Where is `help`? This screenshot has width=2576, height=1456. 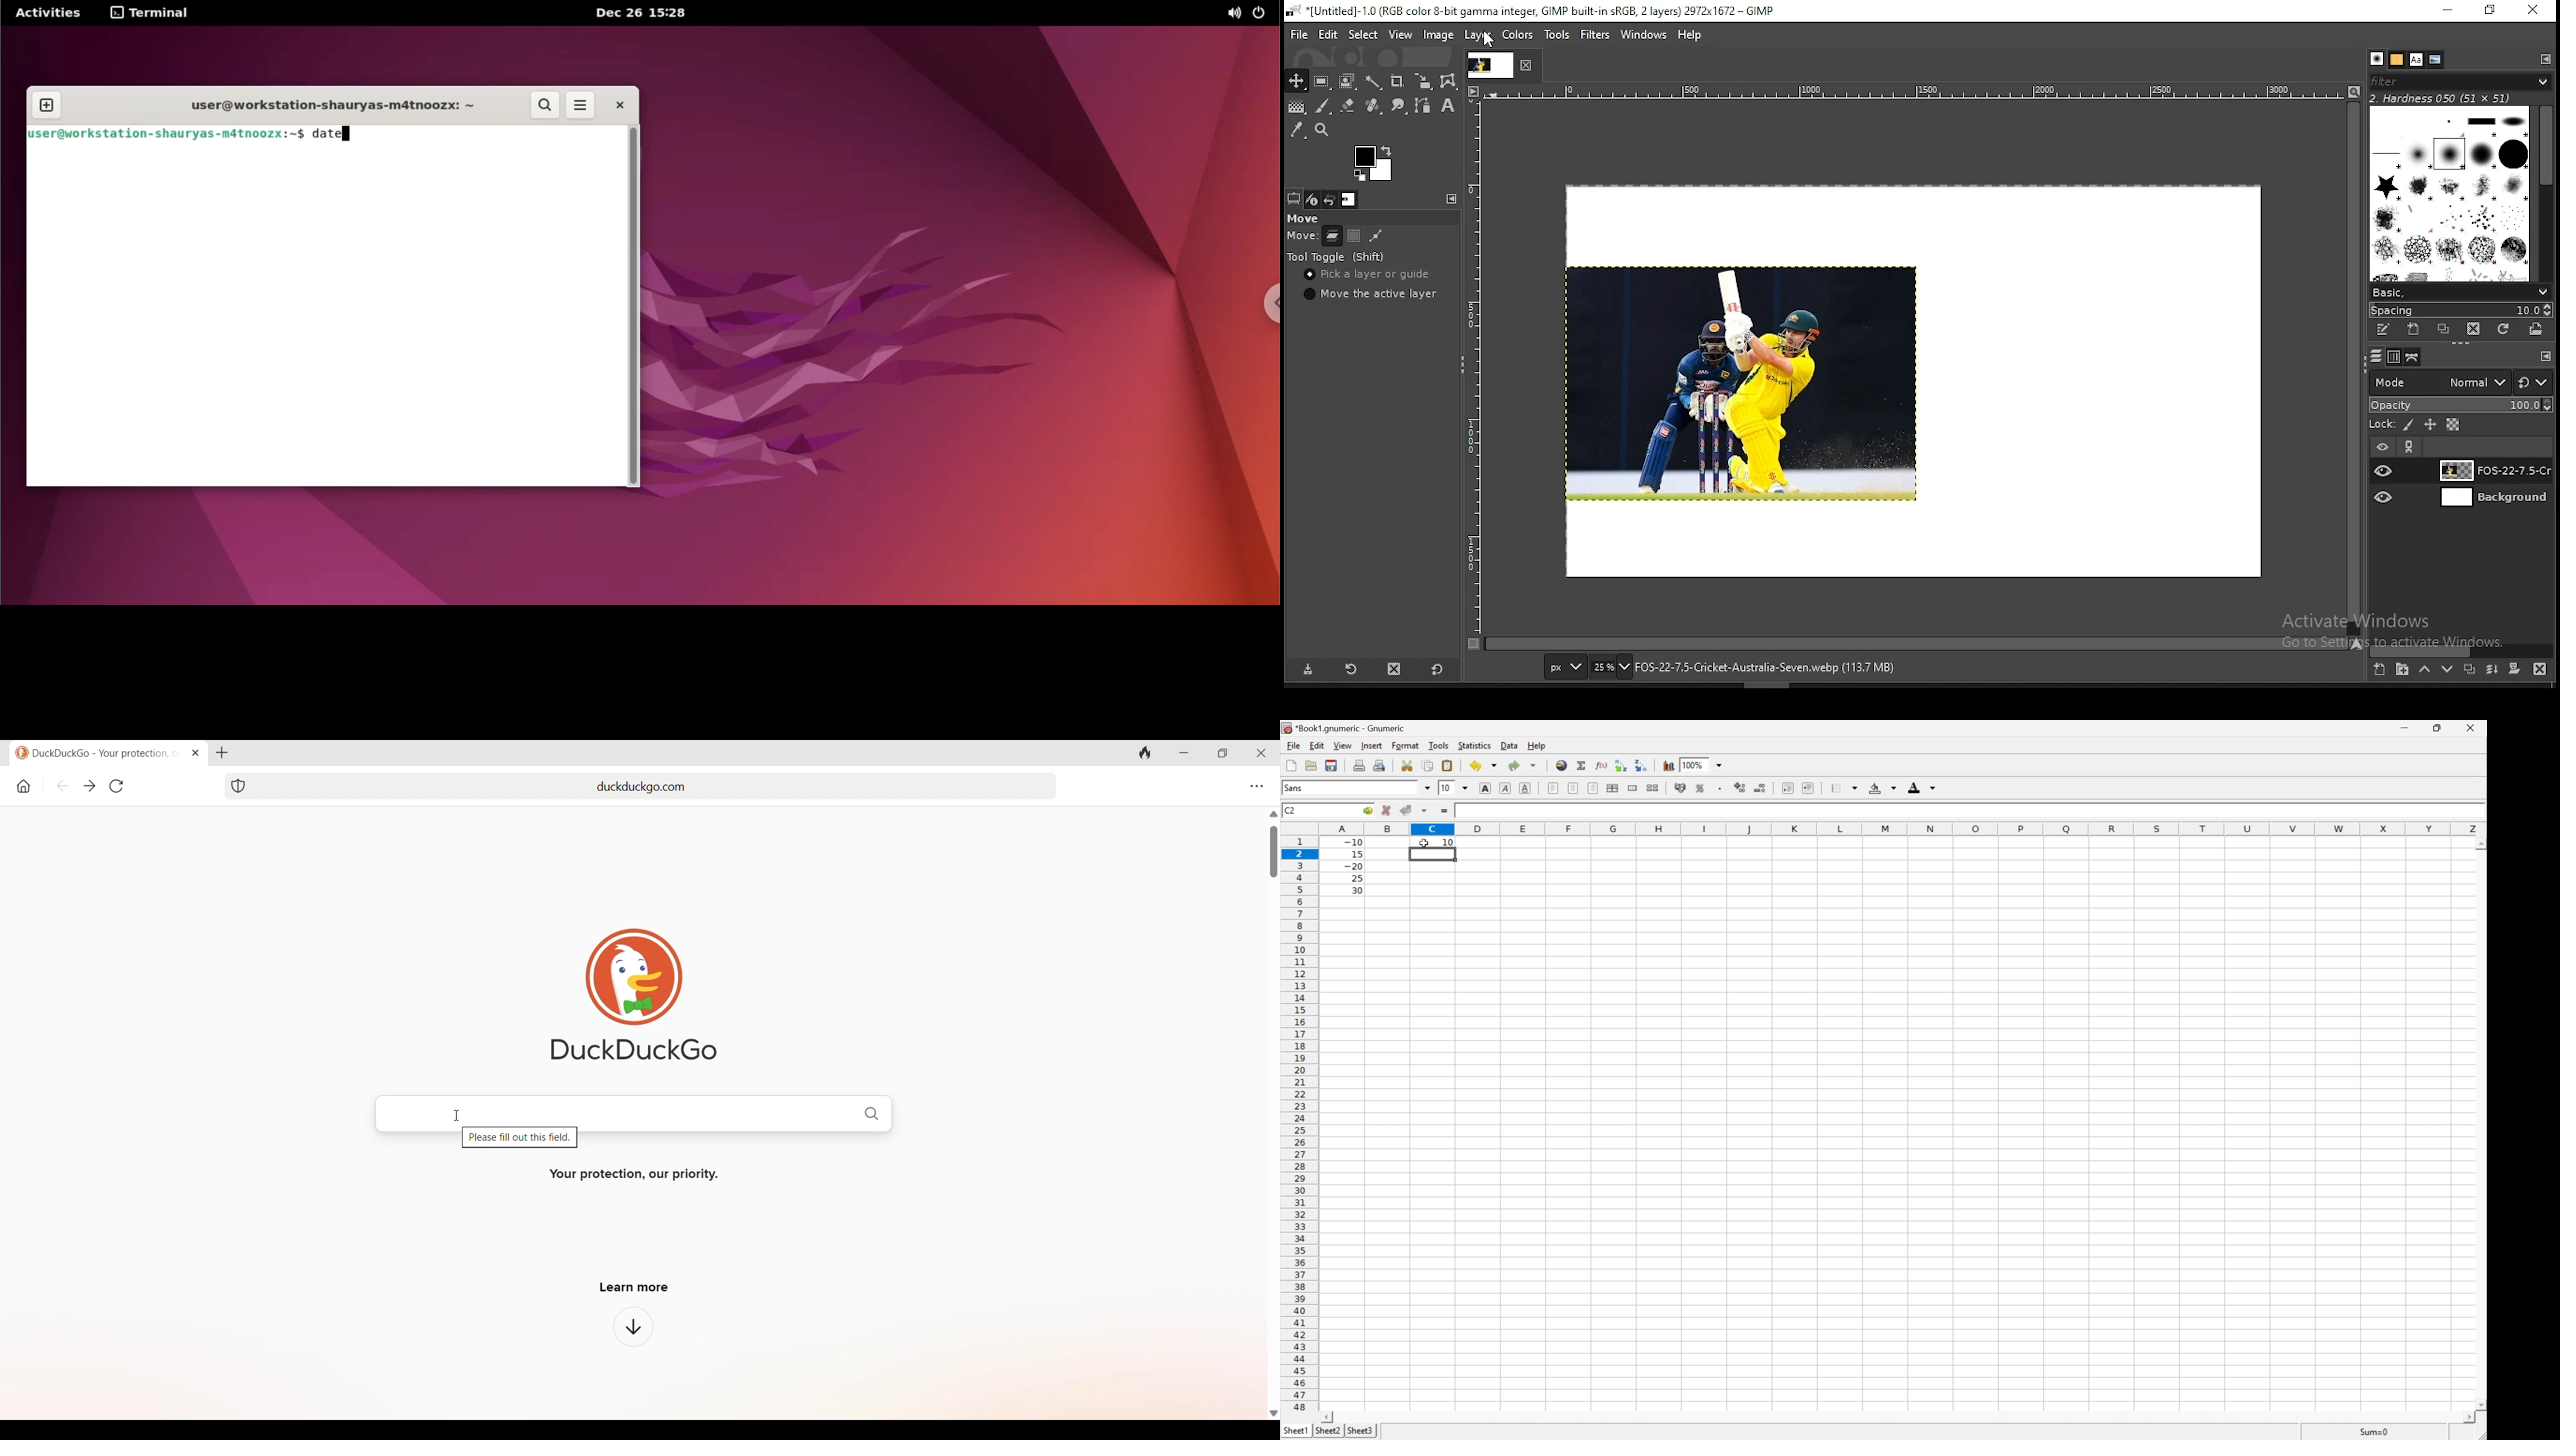 help is located at coordinates (1690, 37).